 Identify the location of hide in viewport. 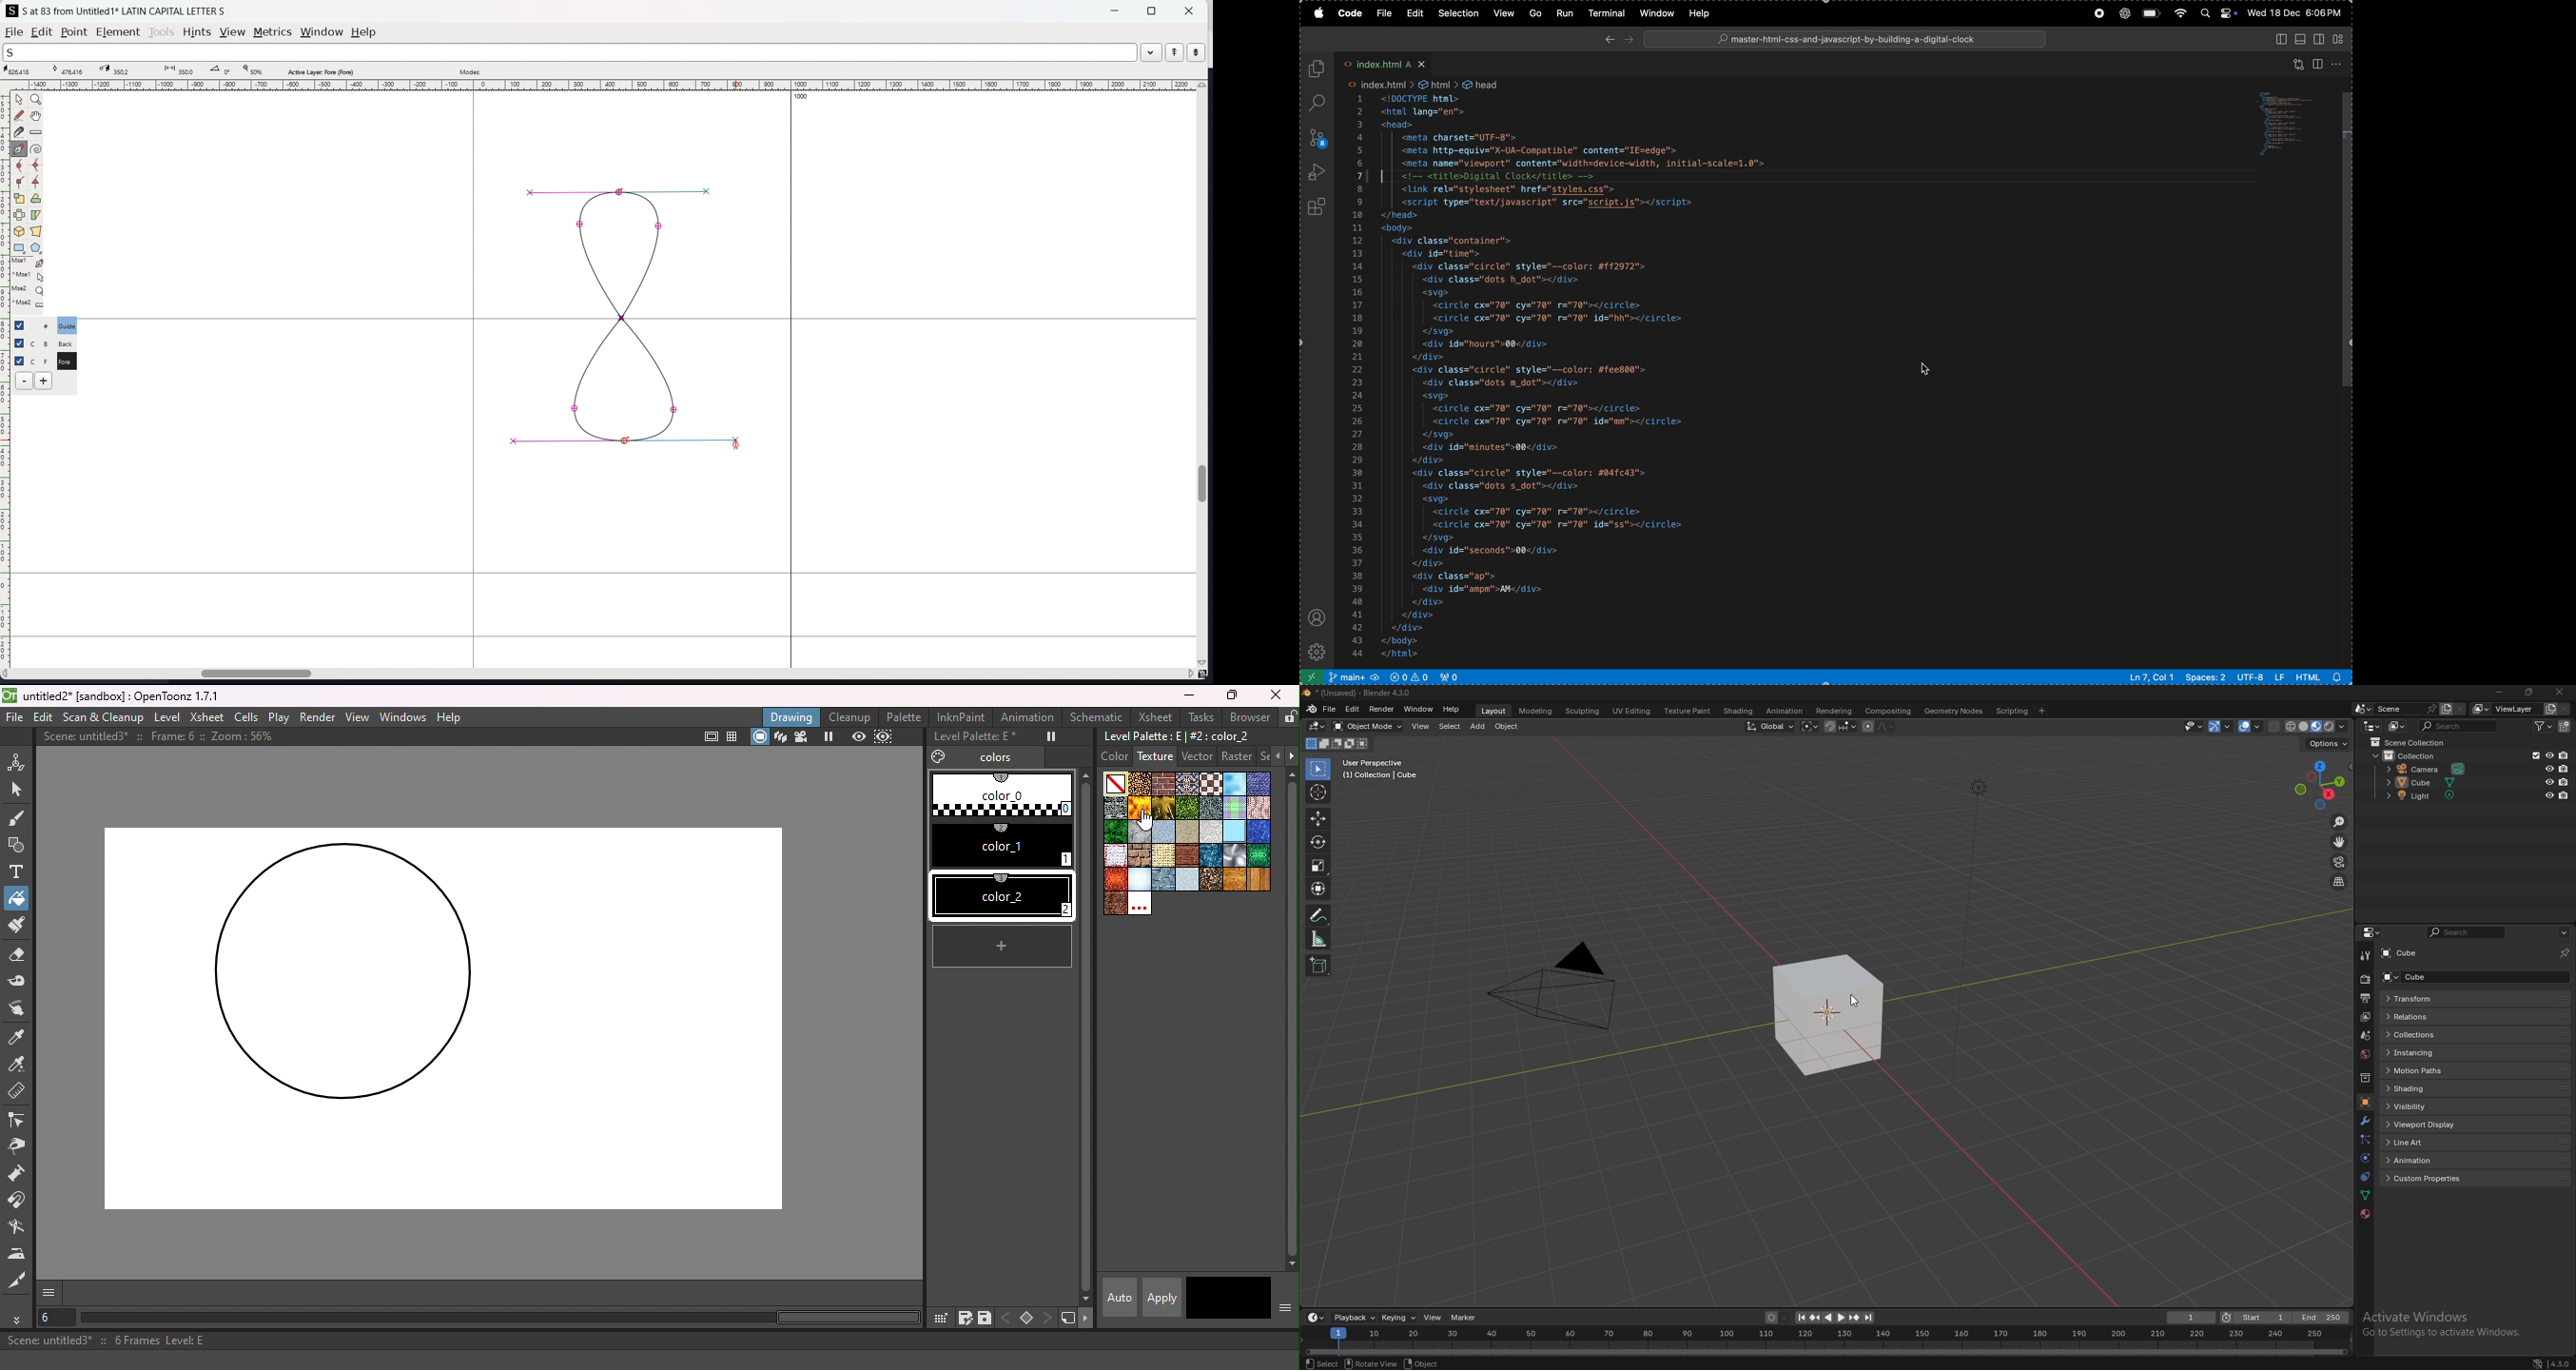
(2549, 782).